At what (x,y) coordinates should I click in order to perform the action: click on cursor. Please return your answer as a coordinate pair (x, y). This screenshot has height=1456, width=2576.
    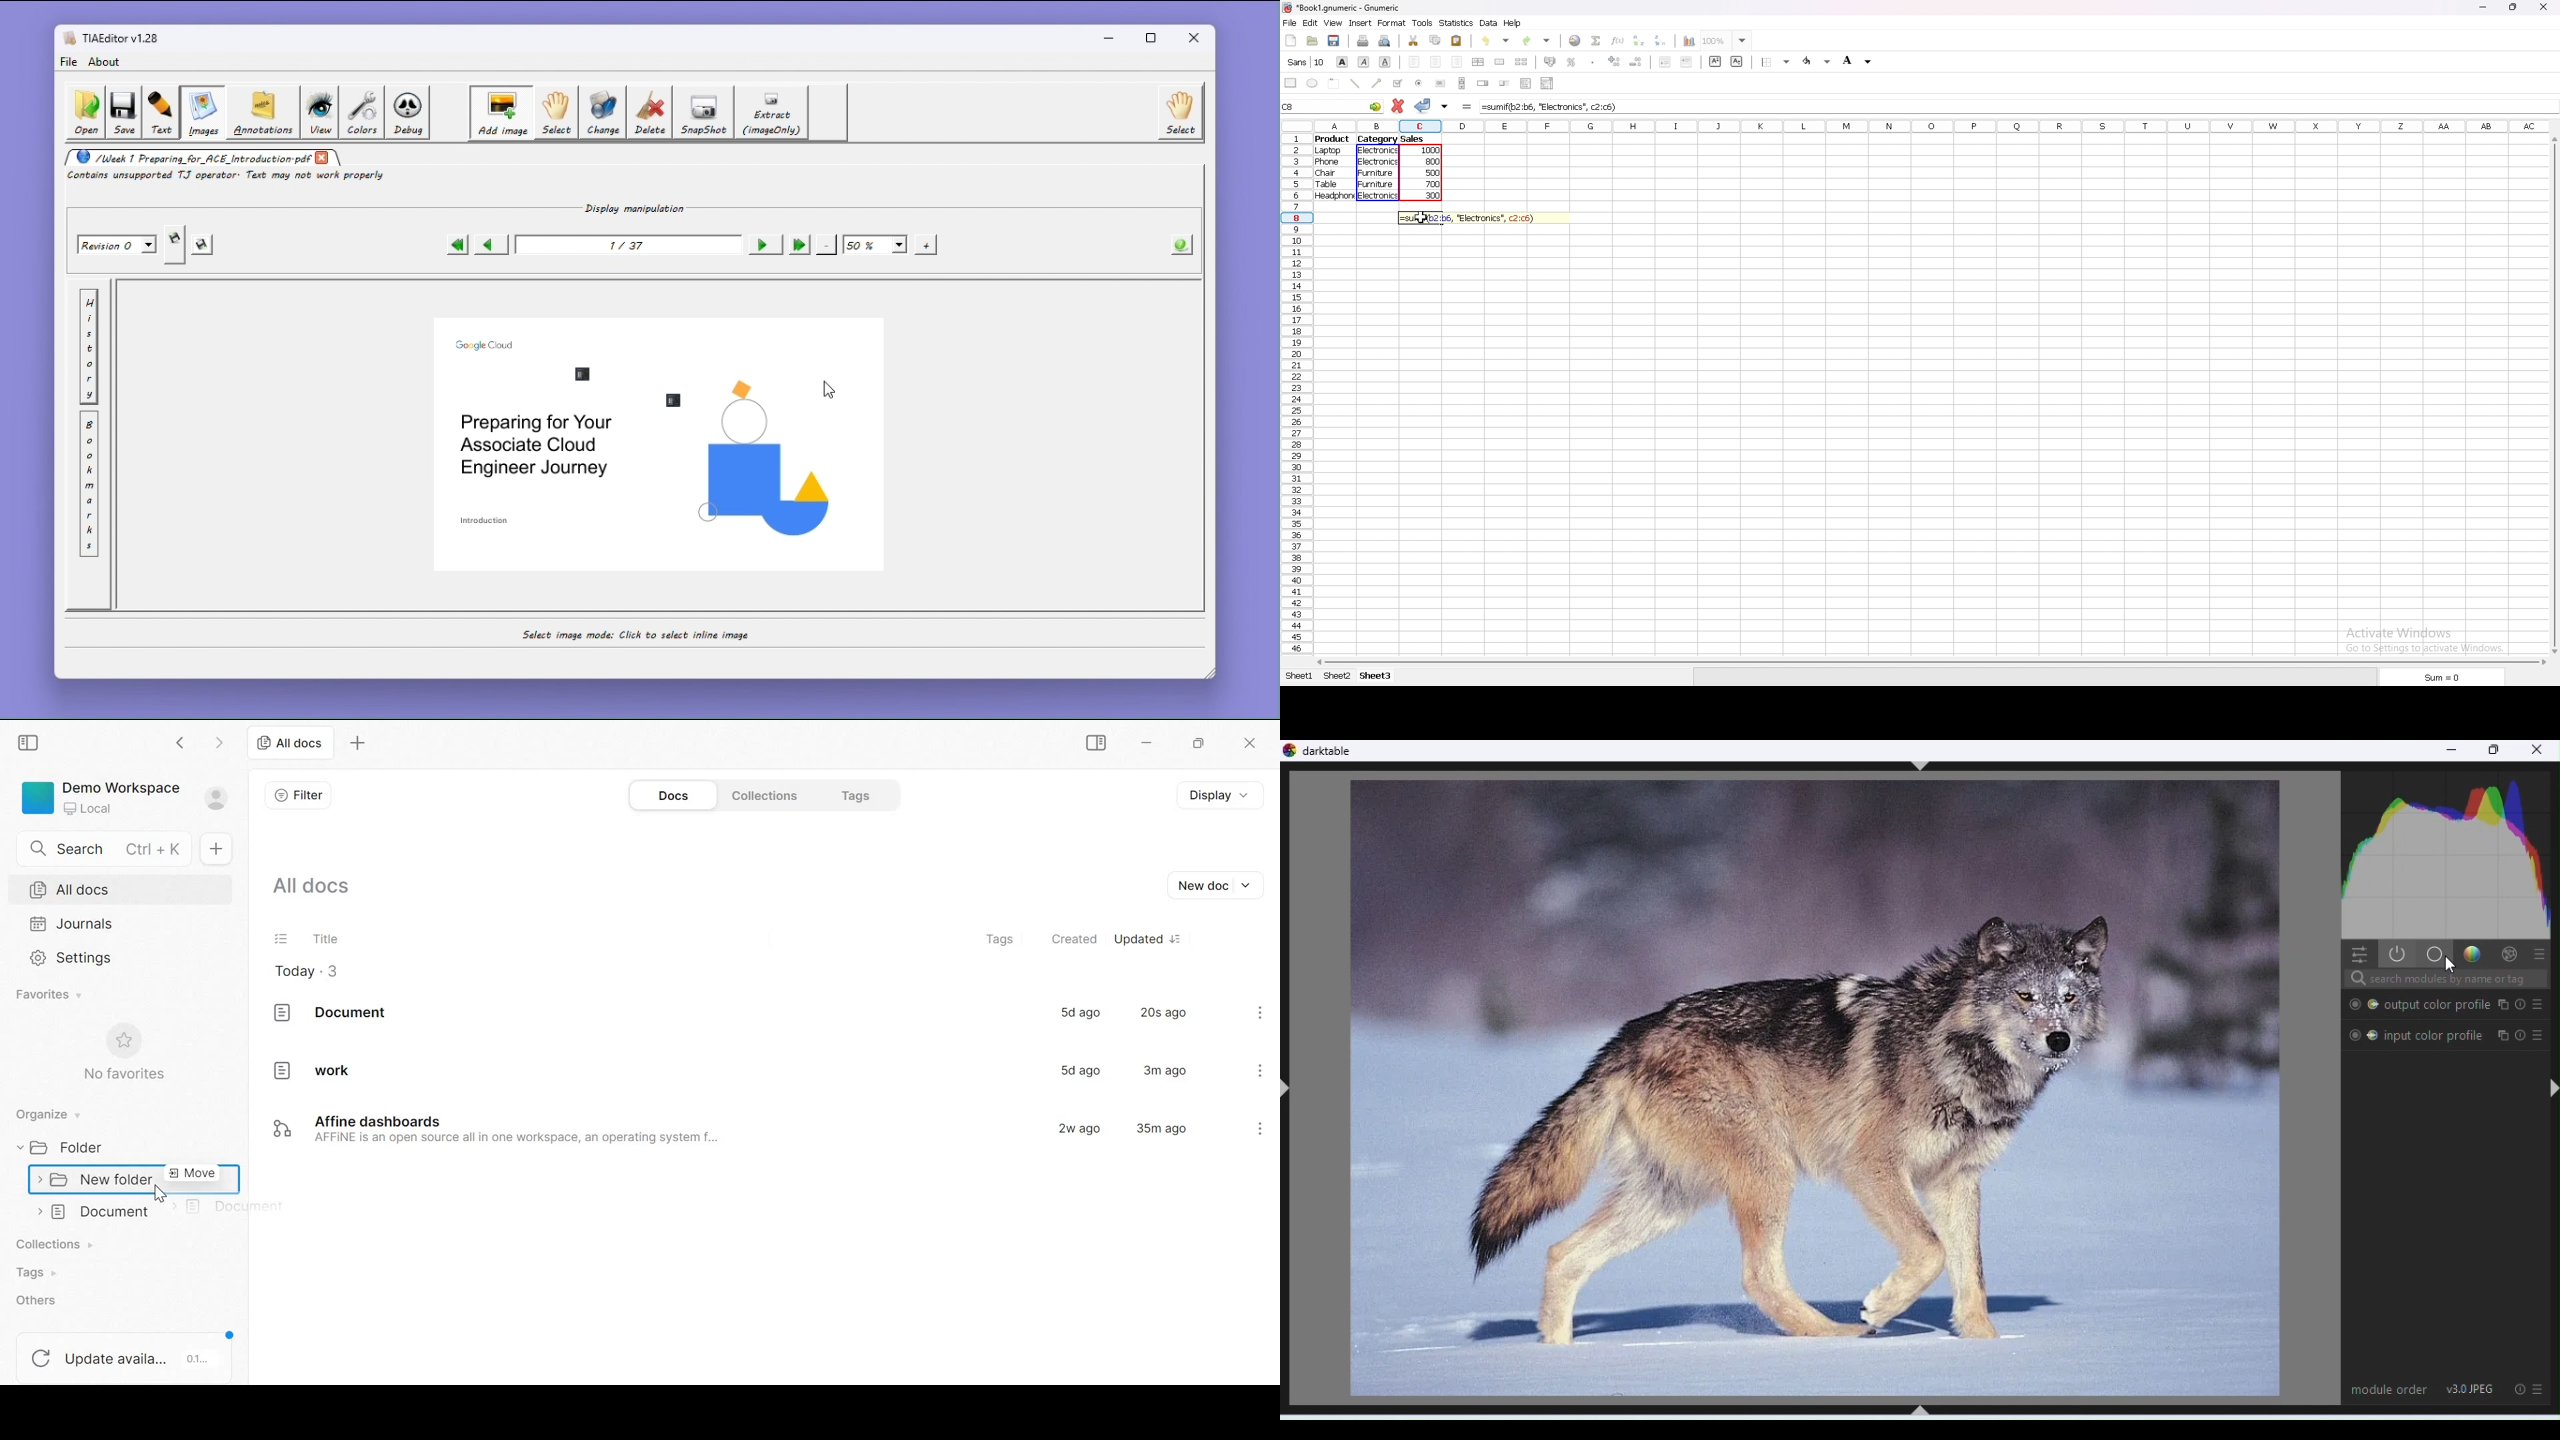
    Looking at the image, I should click on (2451, 965).